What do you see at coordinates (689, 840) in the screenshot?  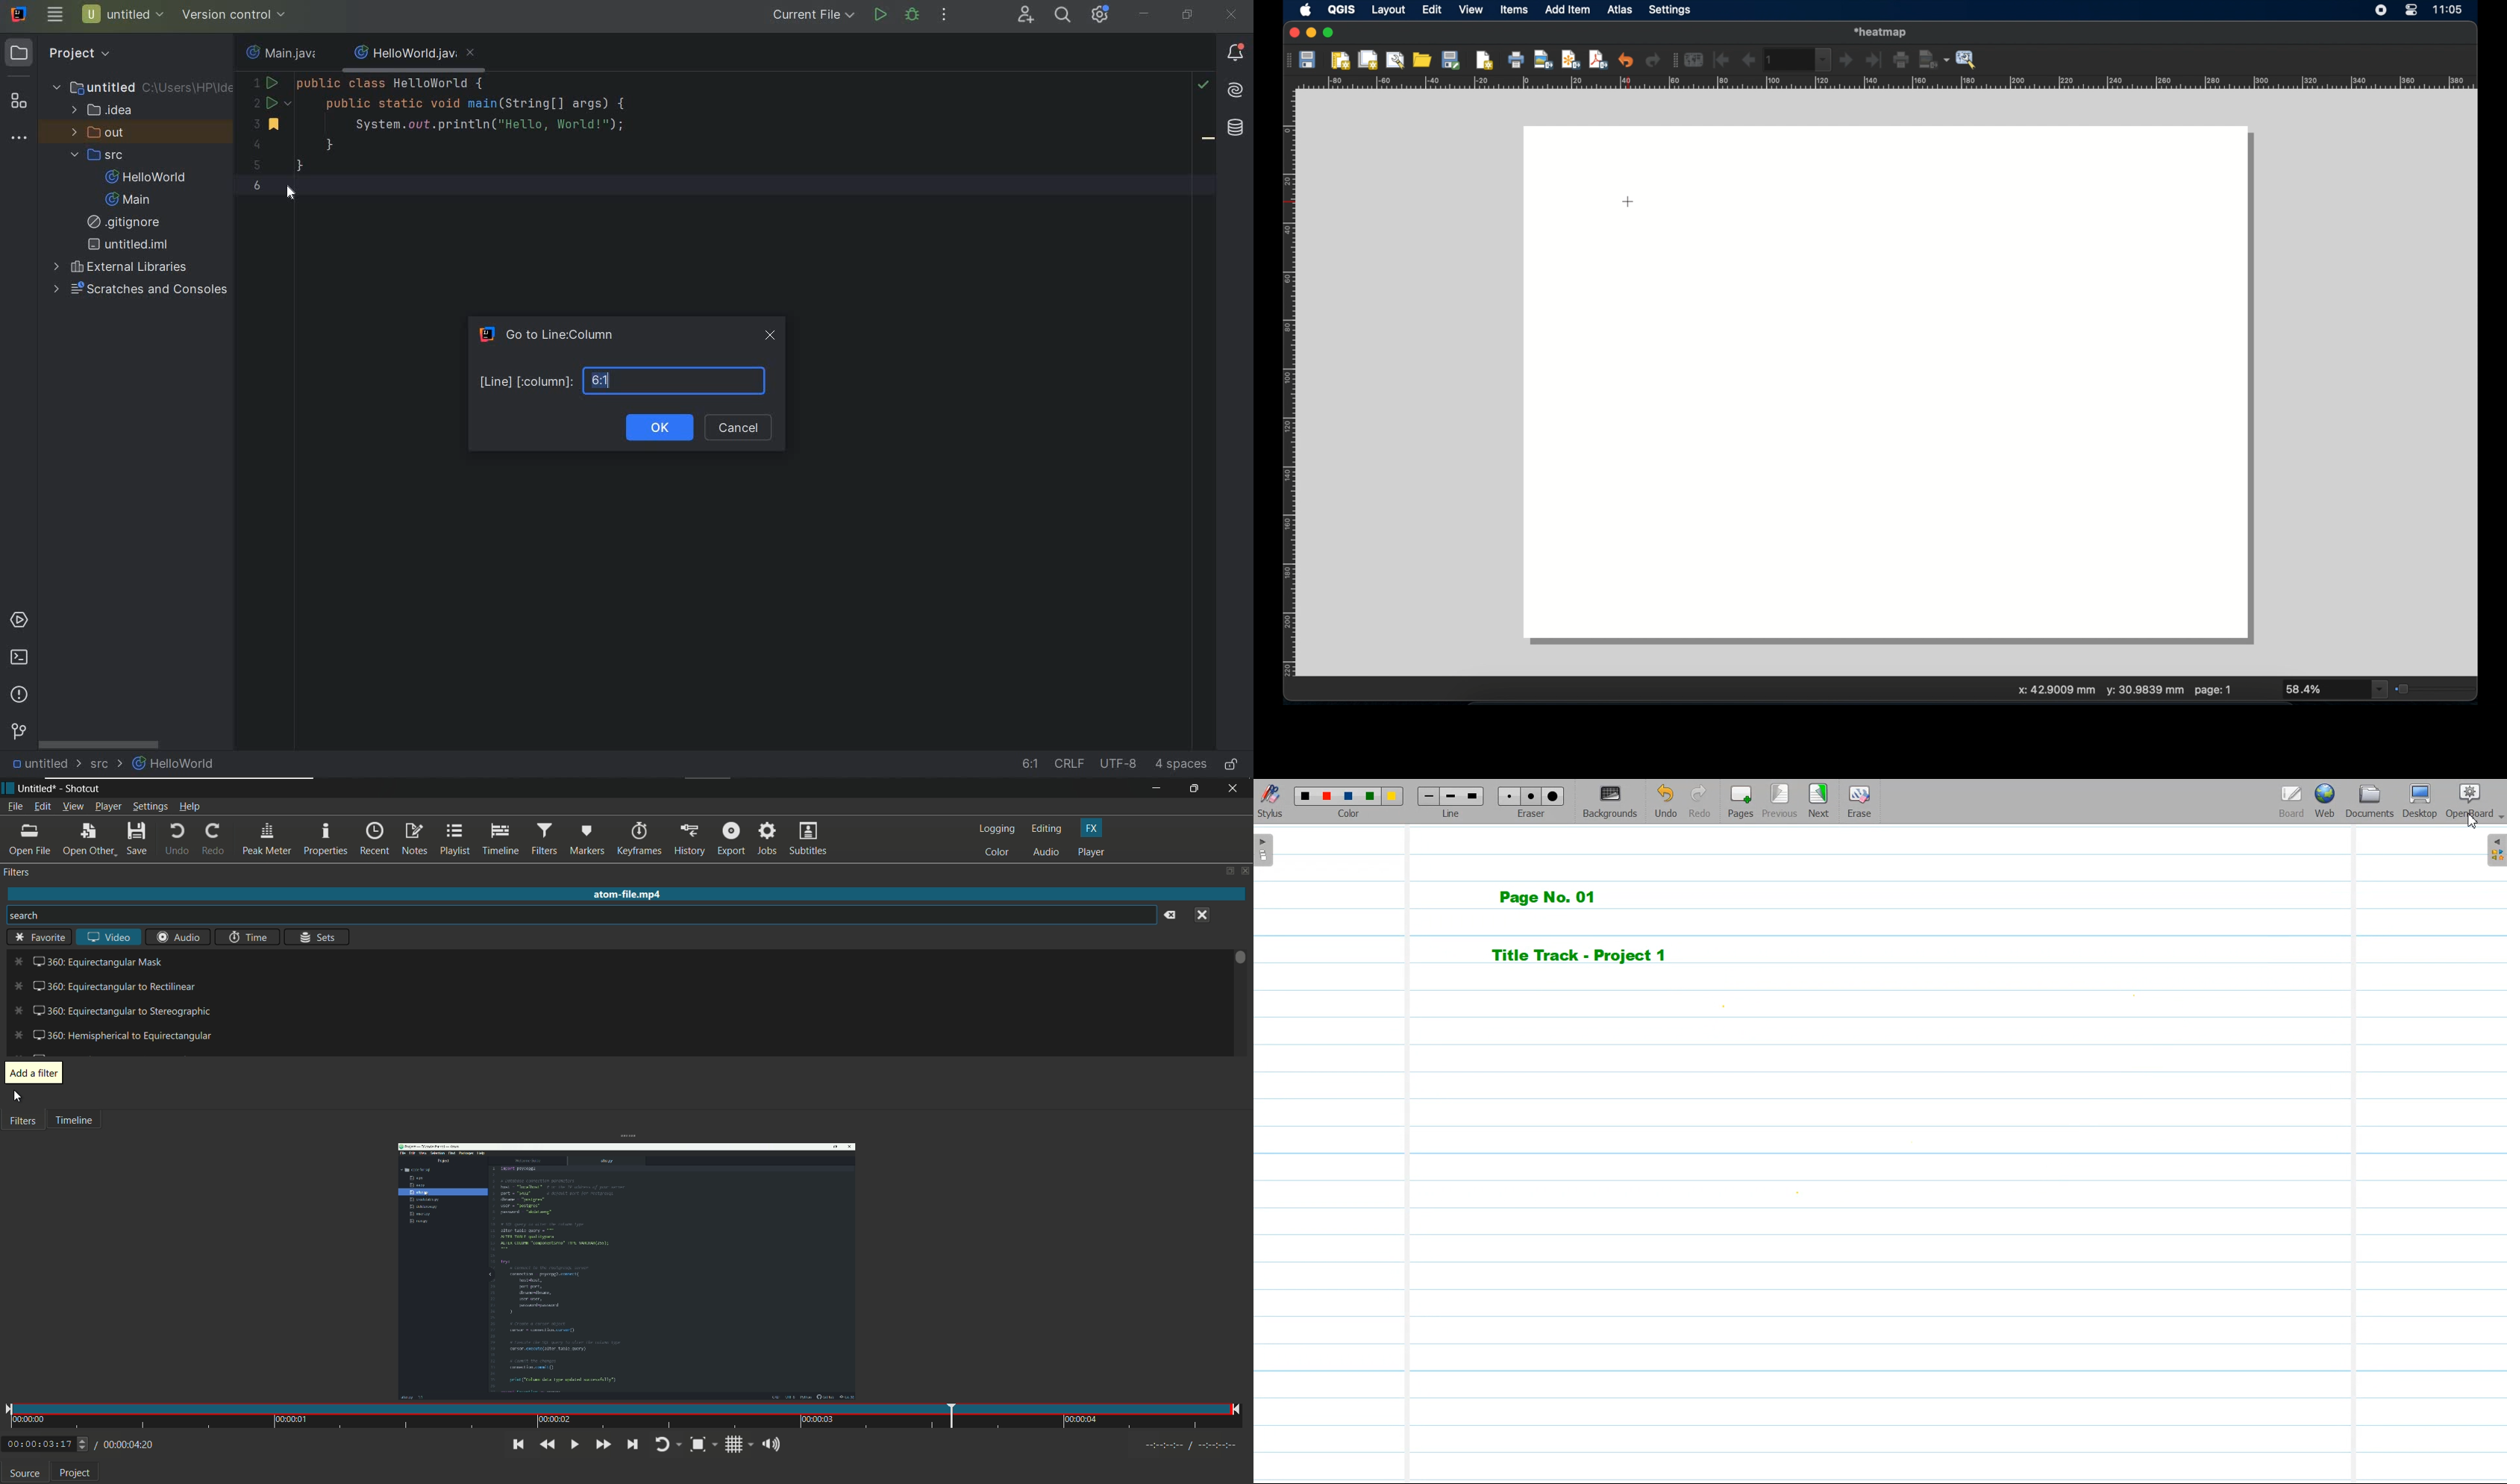 I see `history` at bounding box center [689, 840].